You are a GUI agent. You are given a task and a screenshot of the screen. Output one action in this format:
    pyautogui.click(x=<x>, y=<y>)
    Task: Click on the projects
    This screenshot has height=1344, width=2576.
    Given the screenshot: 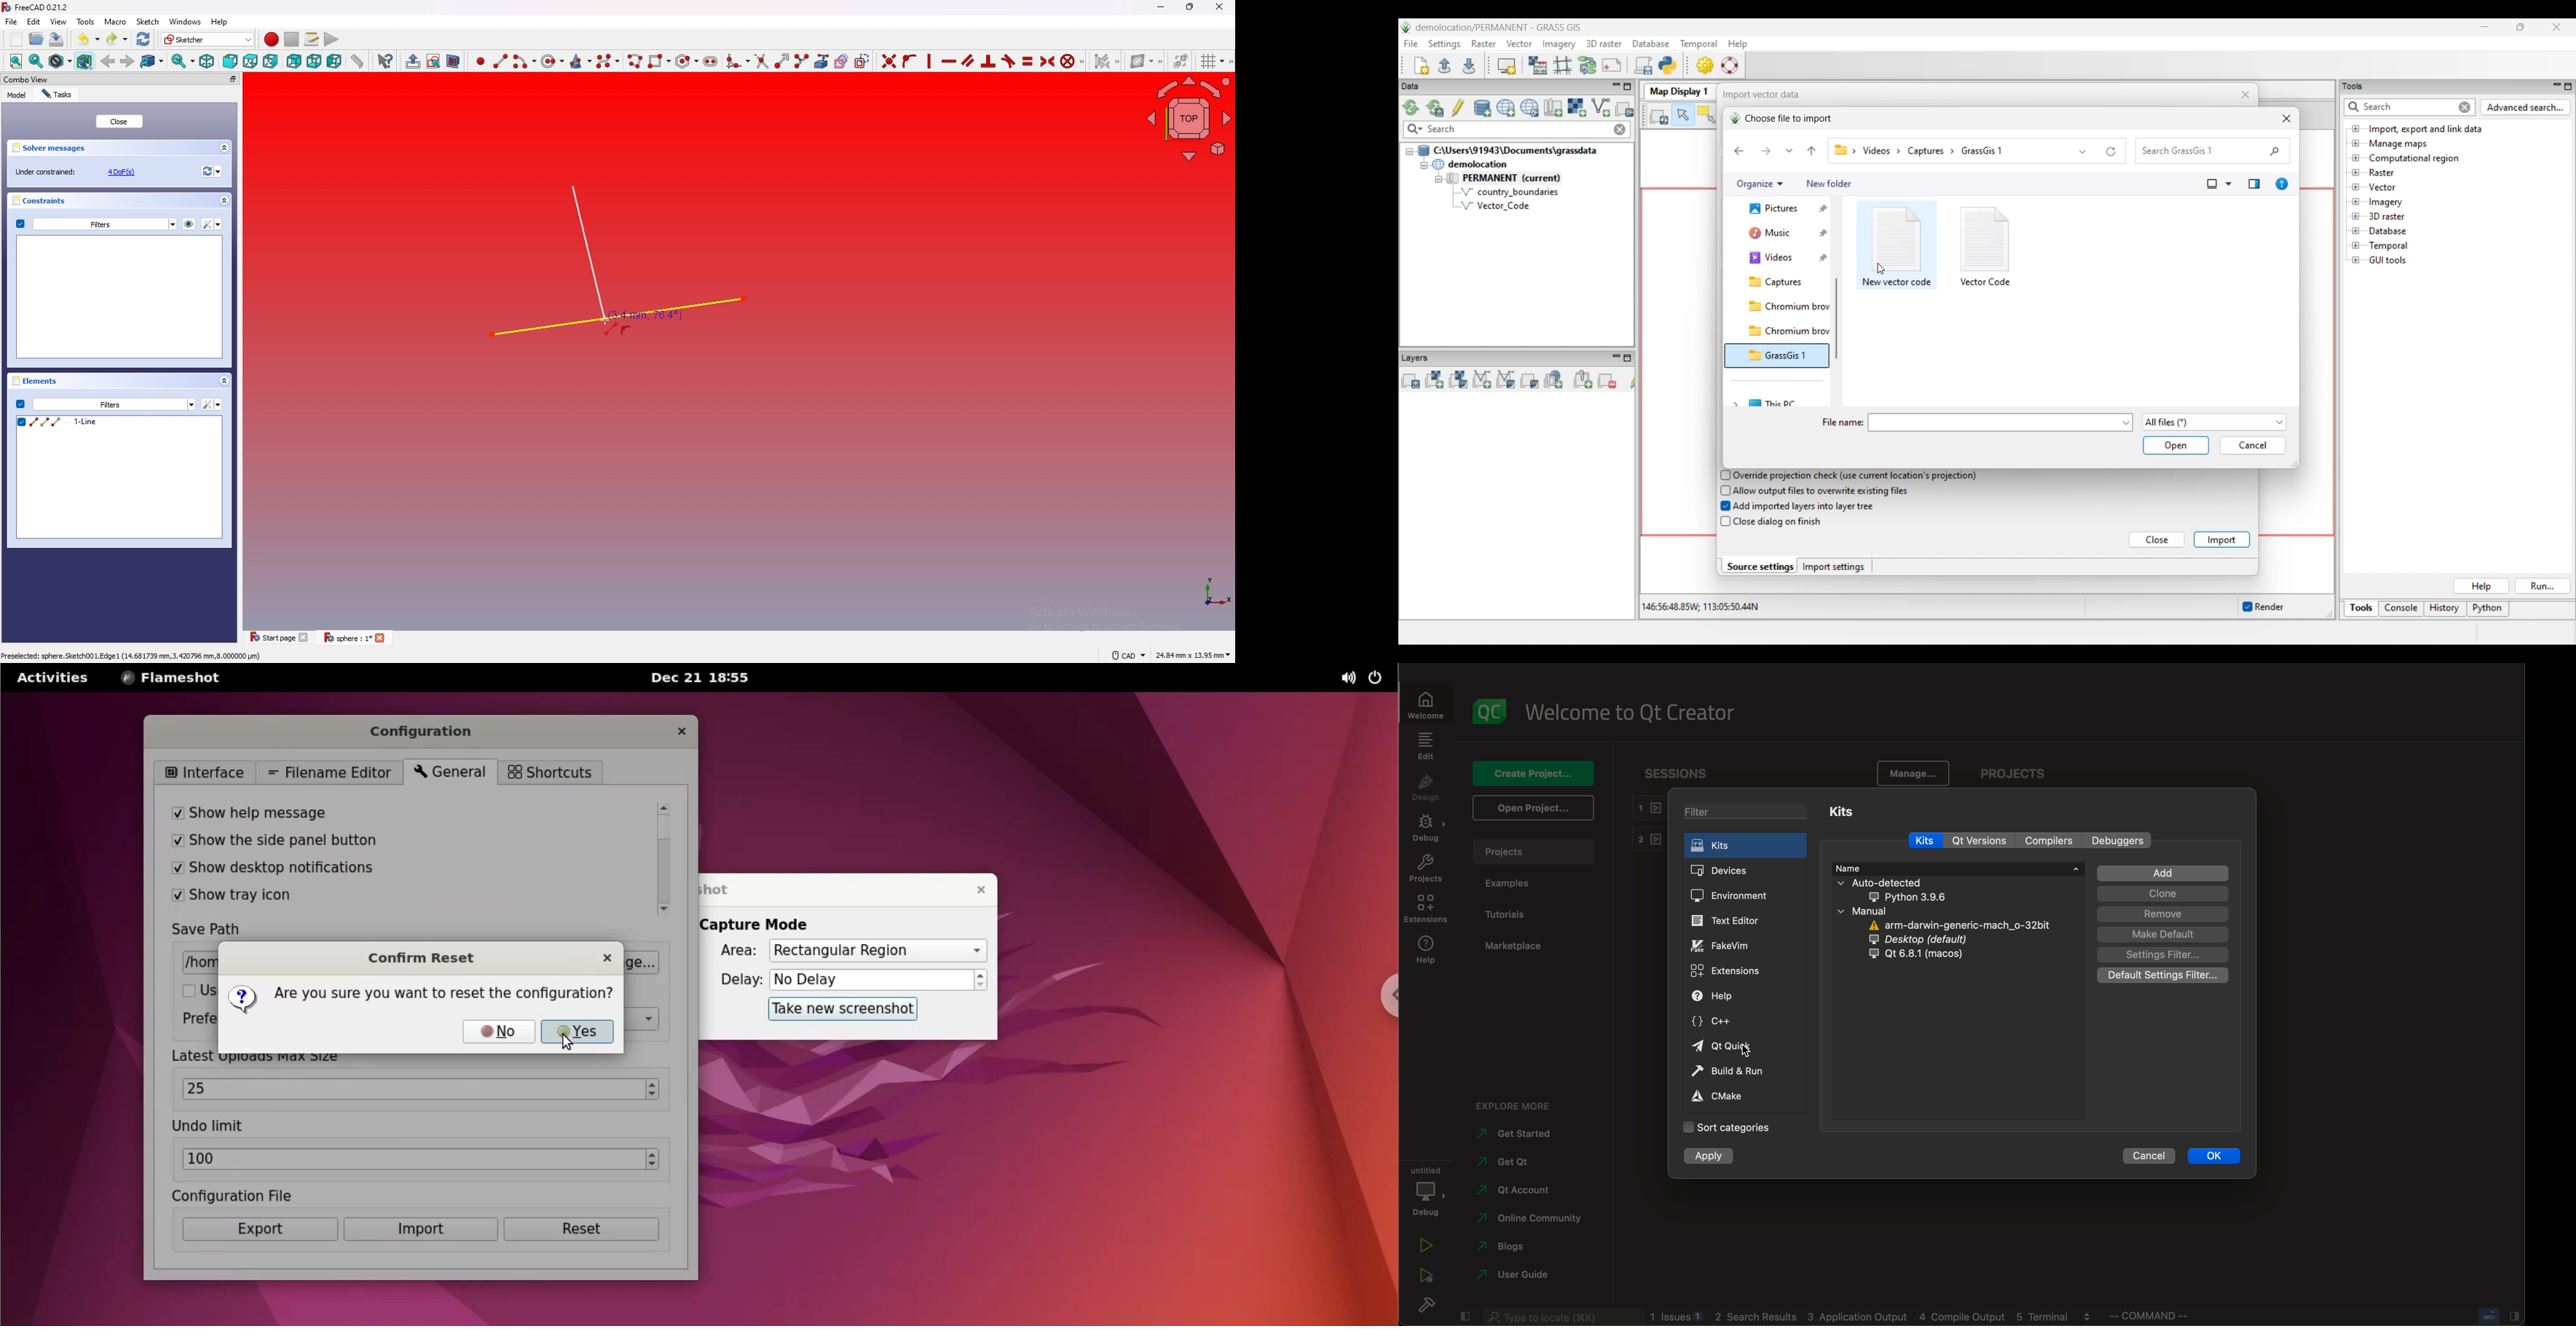 What is the action you would take?
    pyautogui.click(x=1532, y=852)
    